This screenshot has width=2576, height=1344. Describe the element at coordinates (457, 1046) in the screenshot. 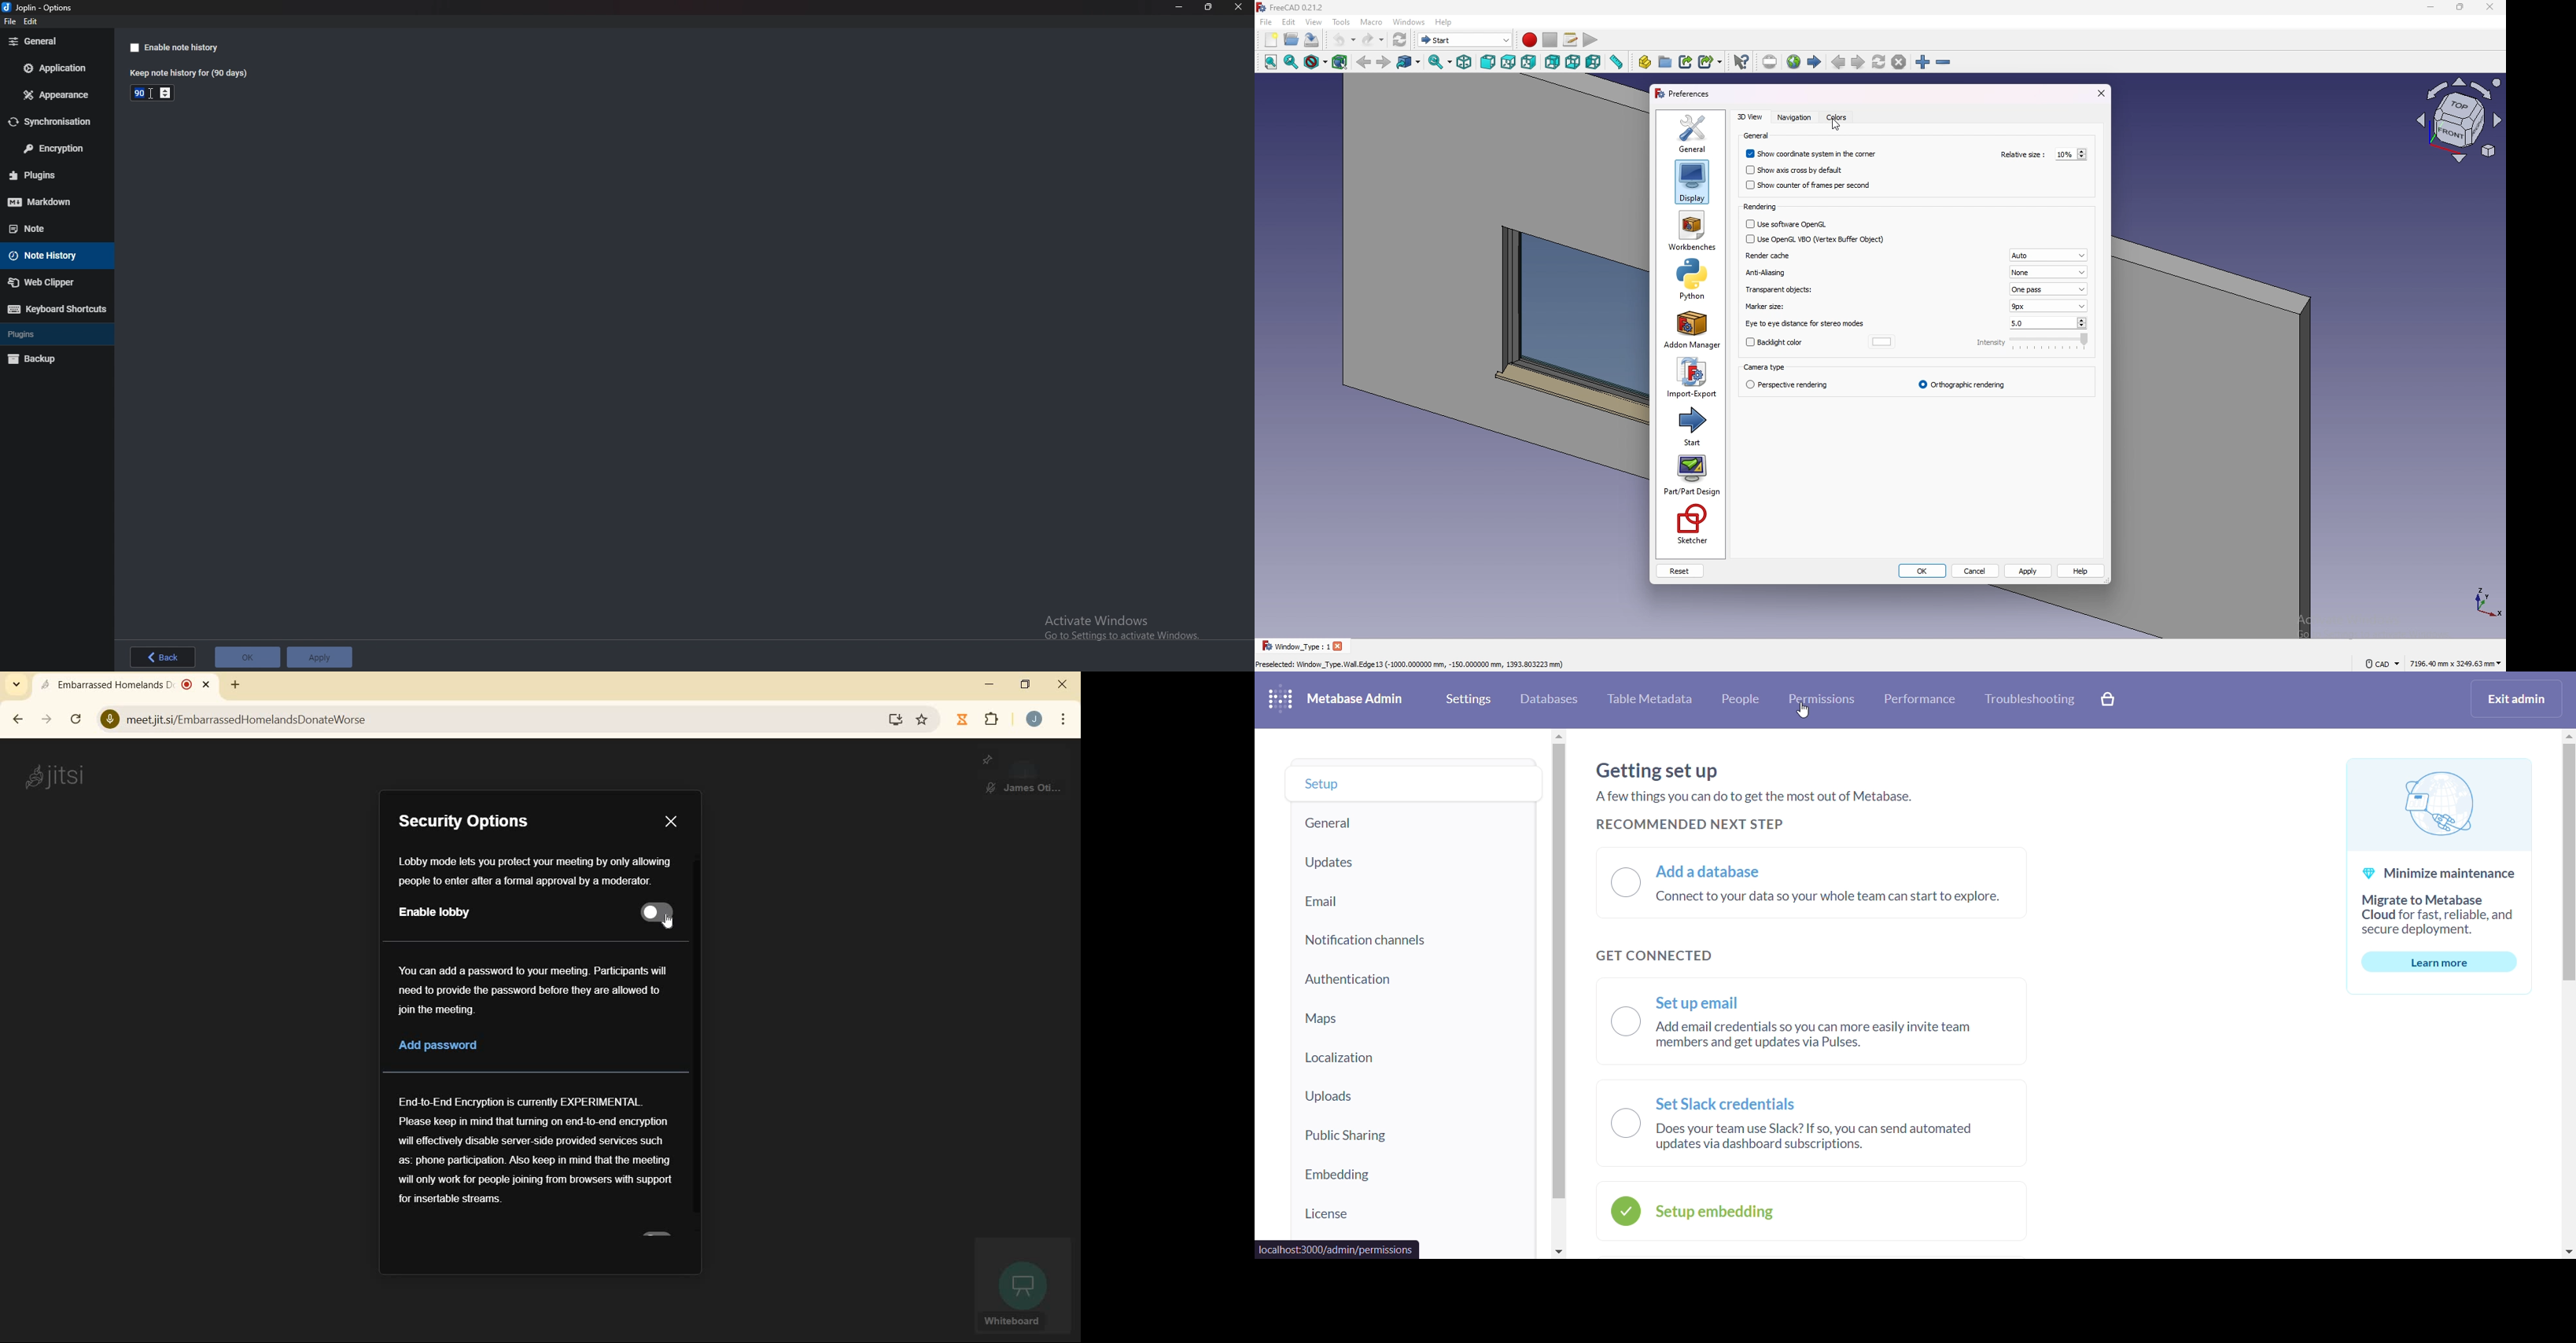

I see `ADD PASSWORD` at that location.